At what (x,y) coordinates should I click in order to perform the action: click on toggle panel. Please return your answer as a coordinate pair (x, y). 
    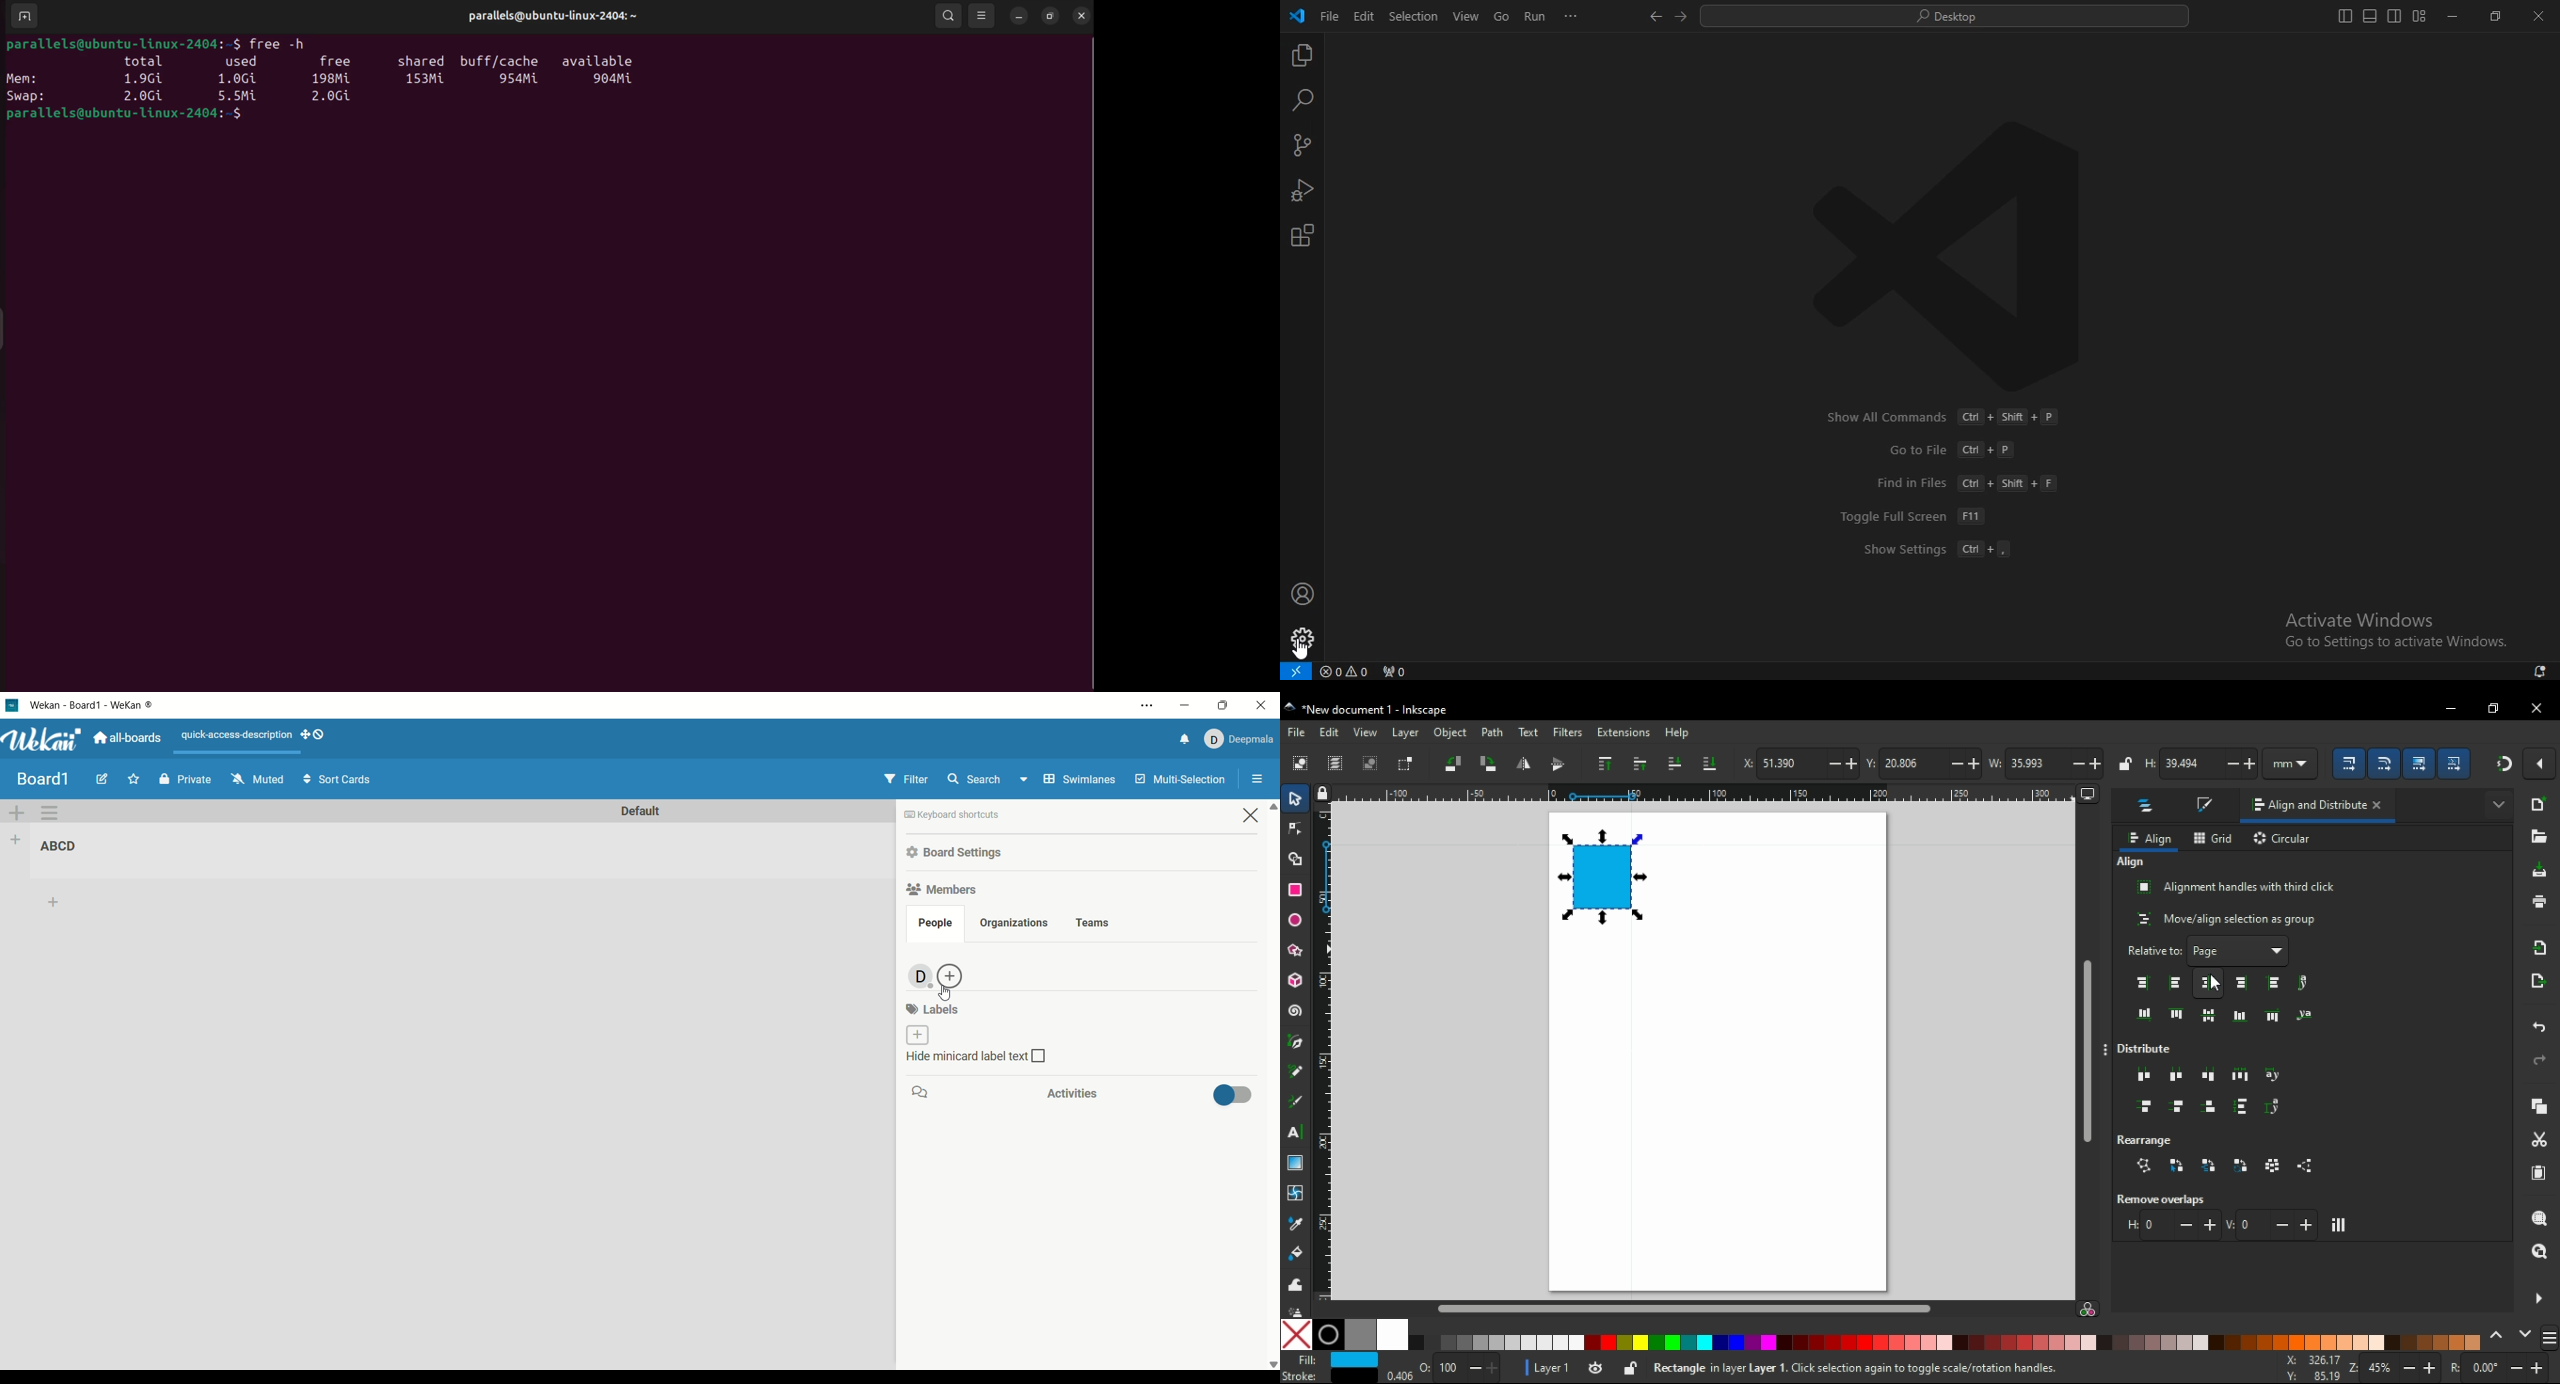
    Looking at the image, I should click on (2369, 16).